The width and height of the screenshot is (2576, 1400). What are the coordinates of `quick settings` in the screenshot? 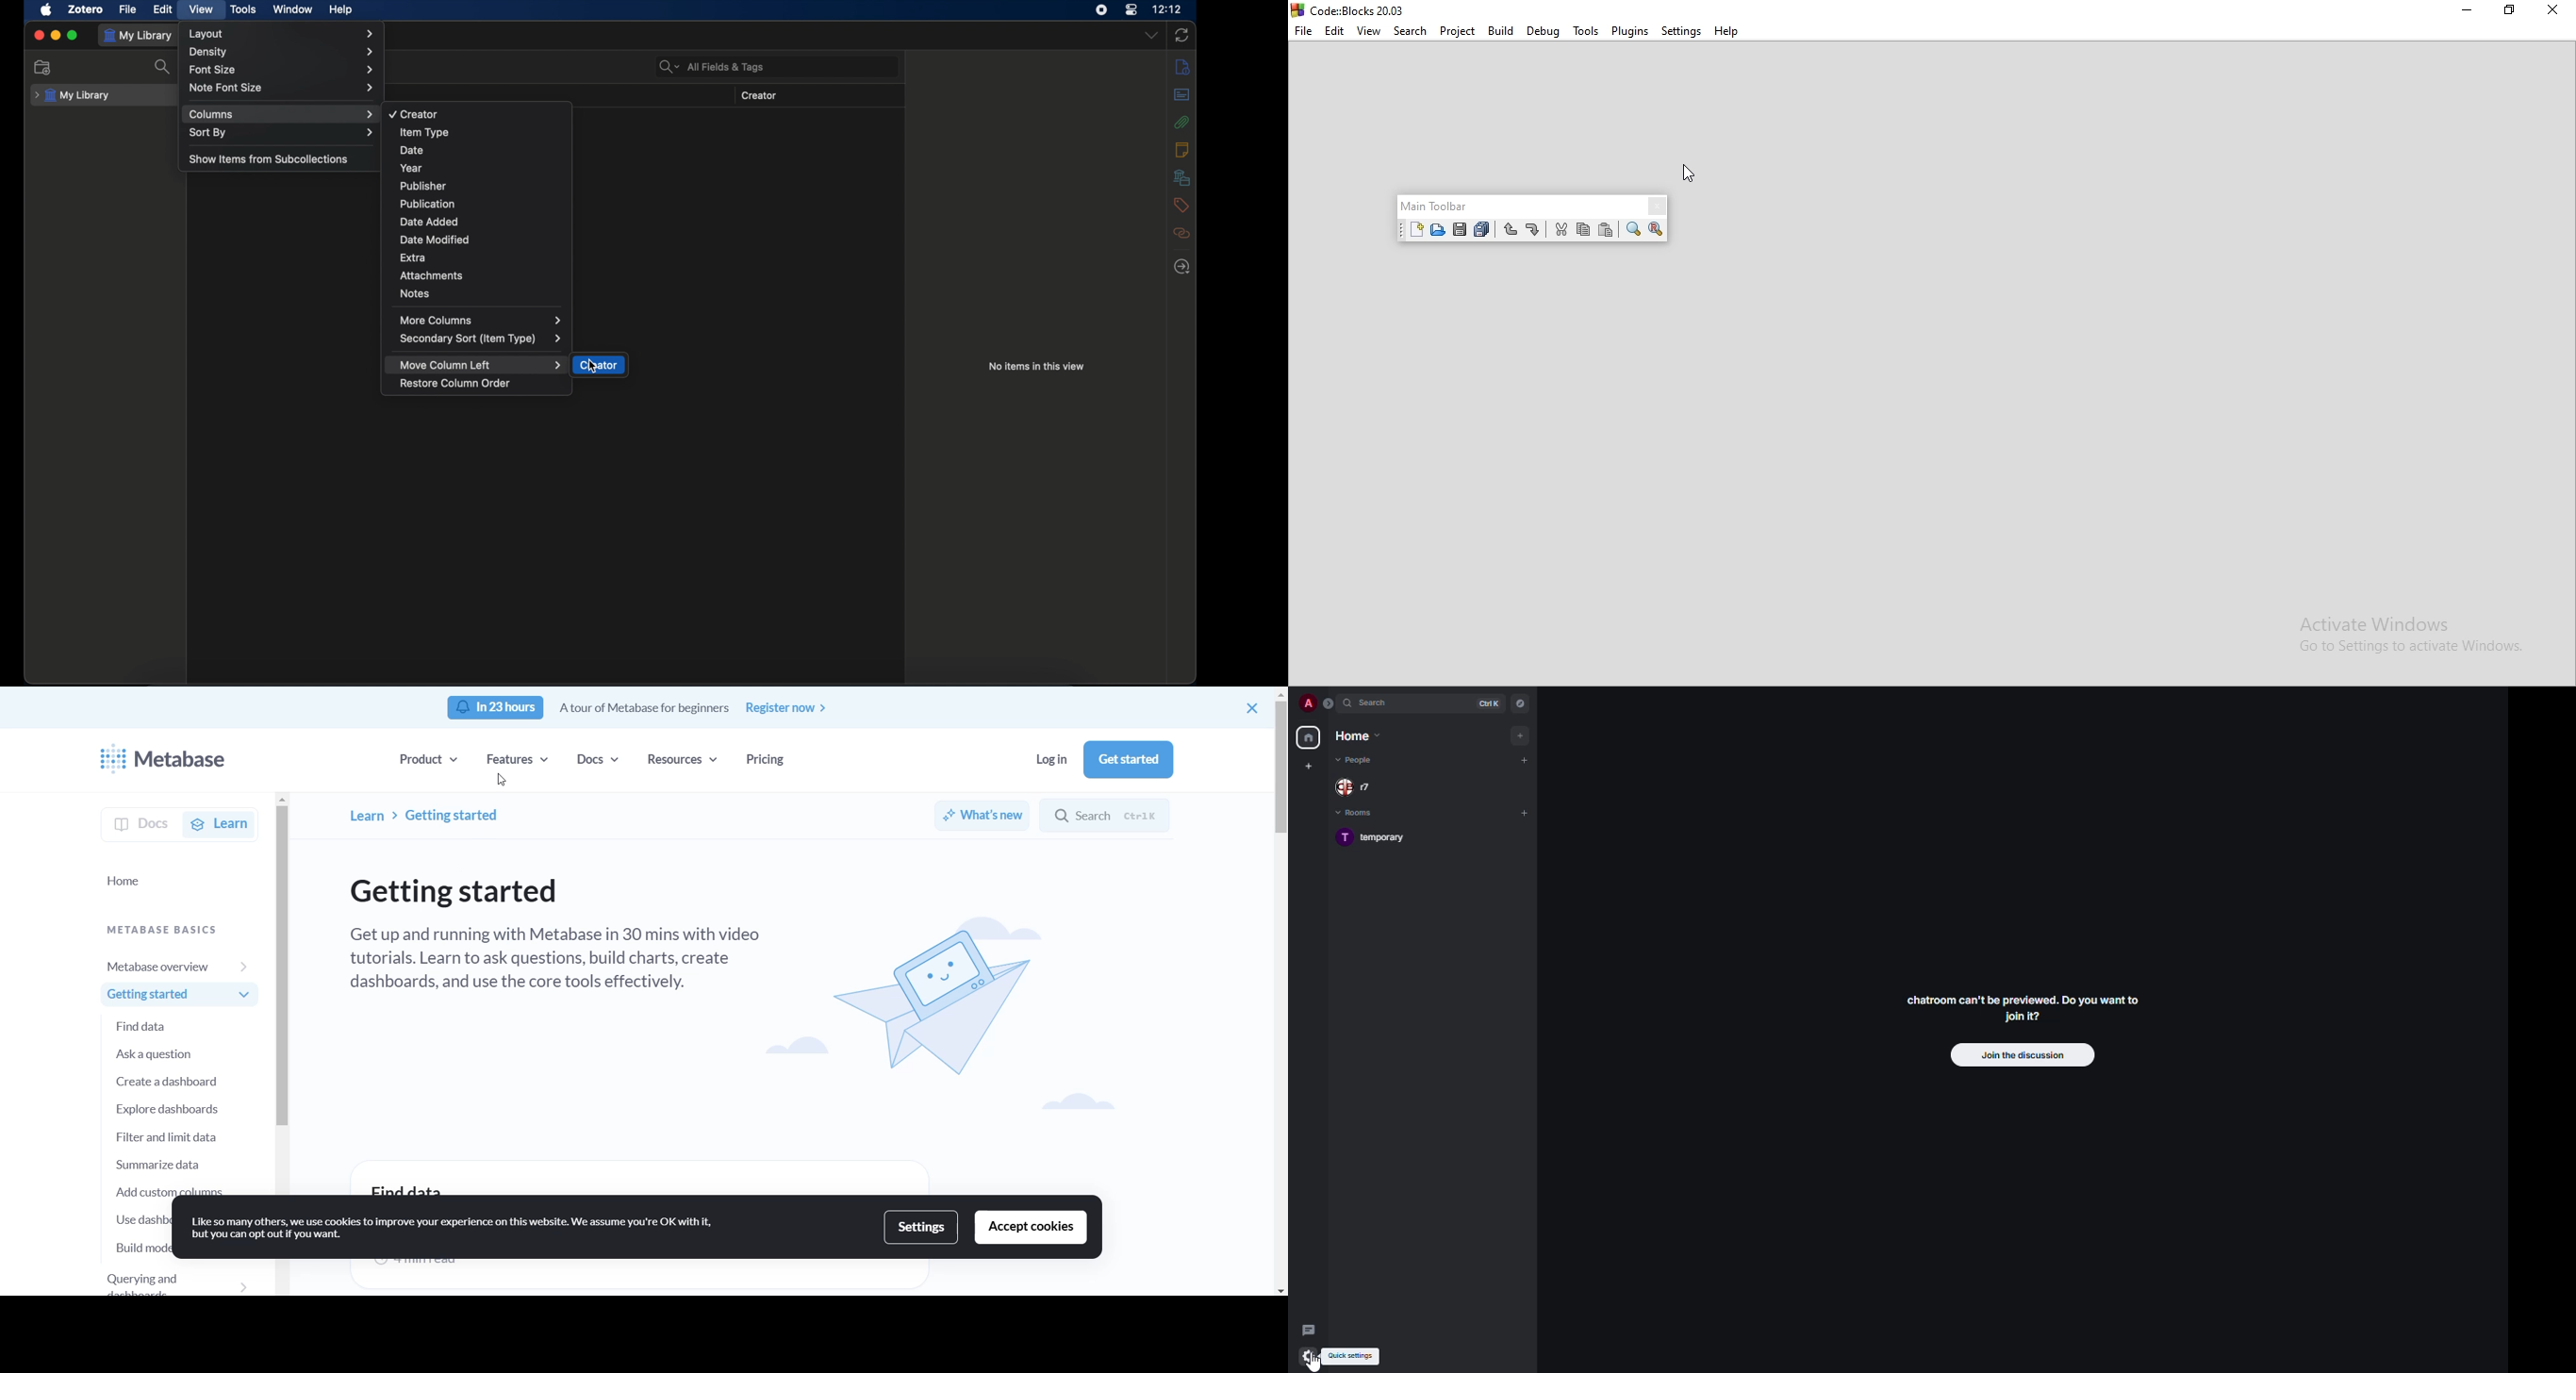 It's located at (1307, 1354).